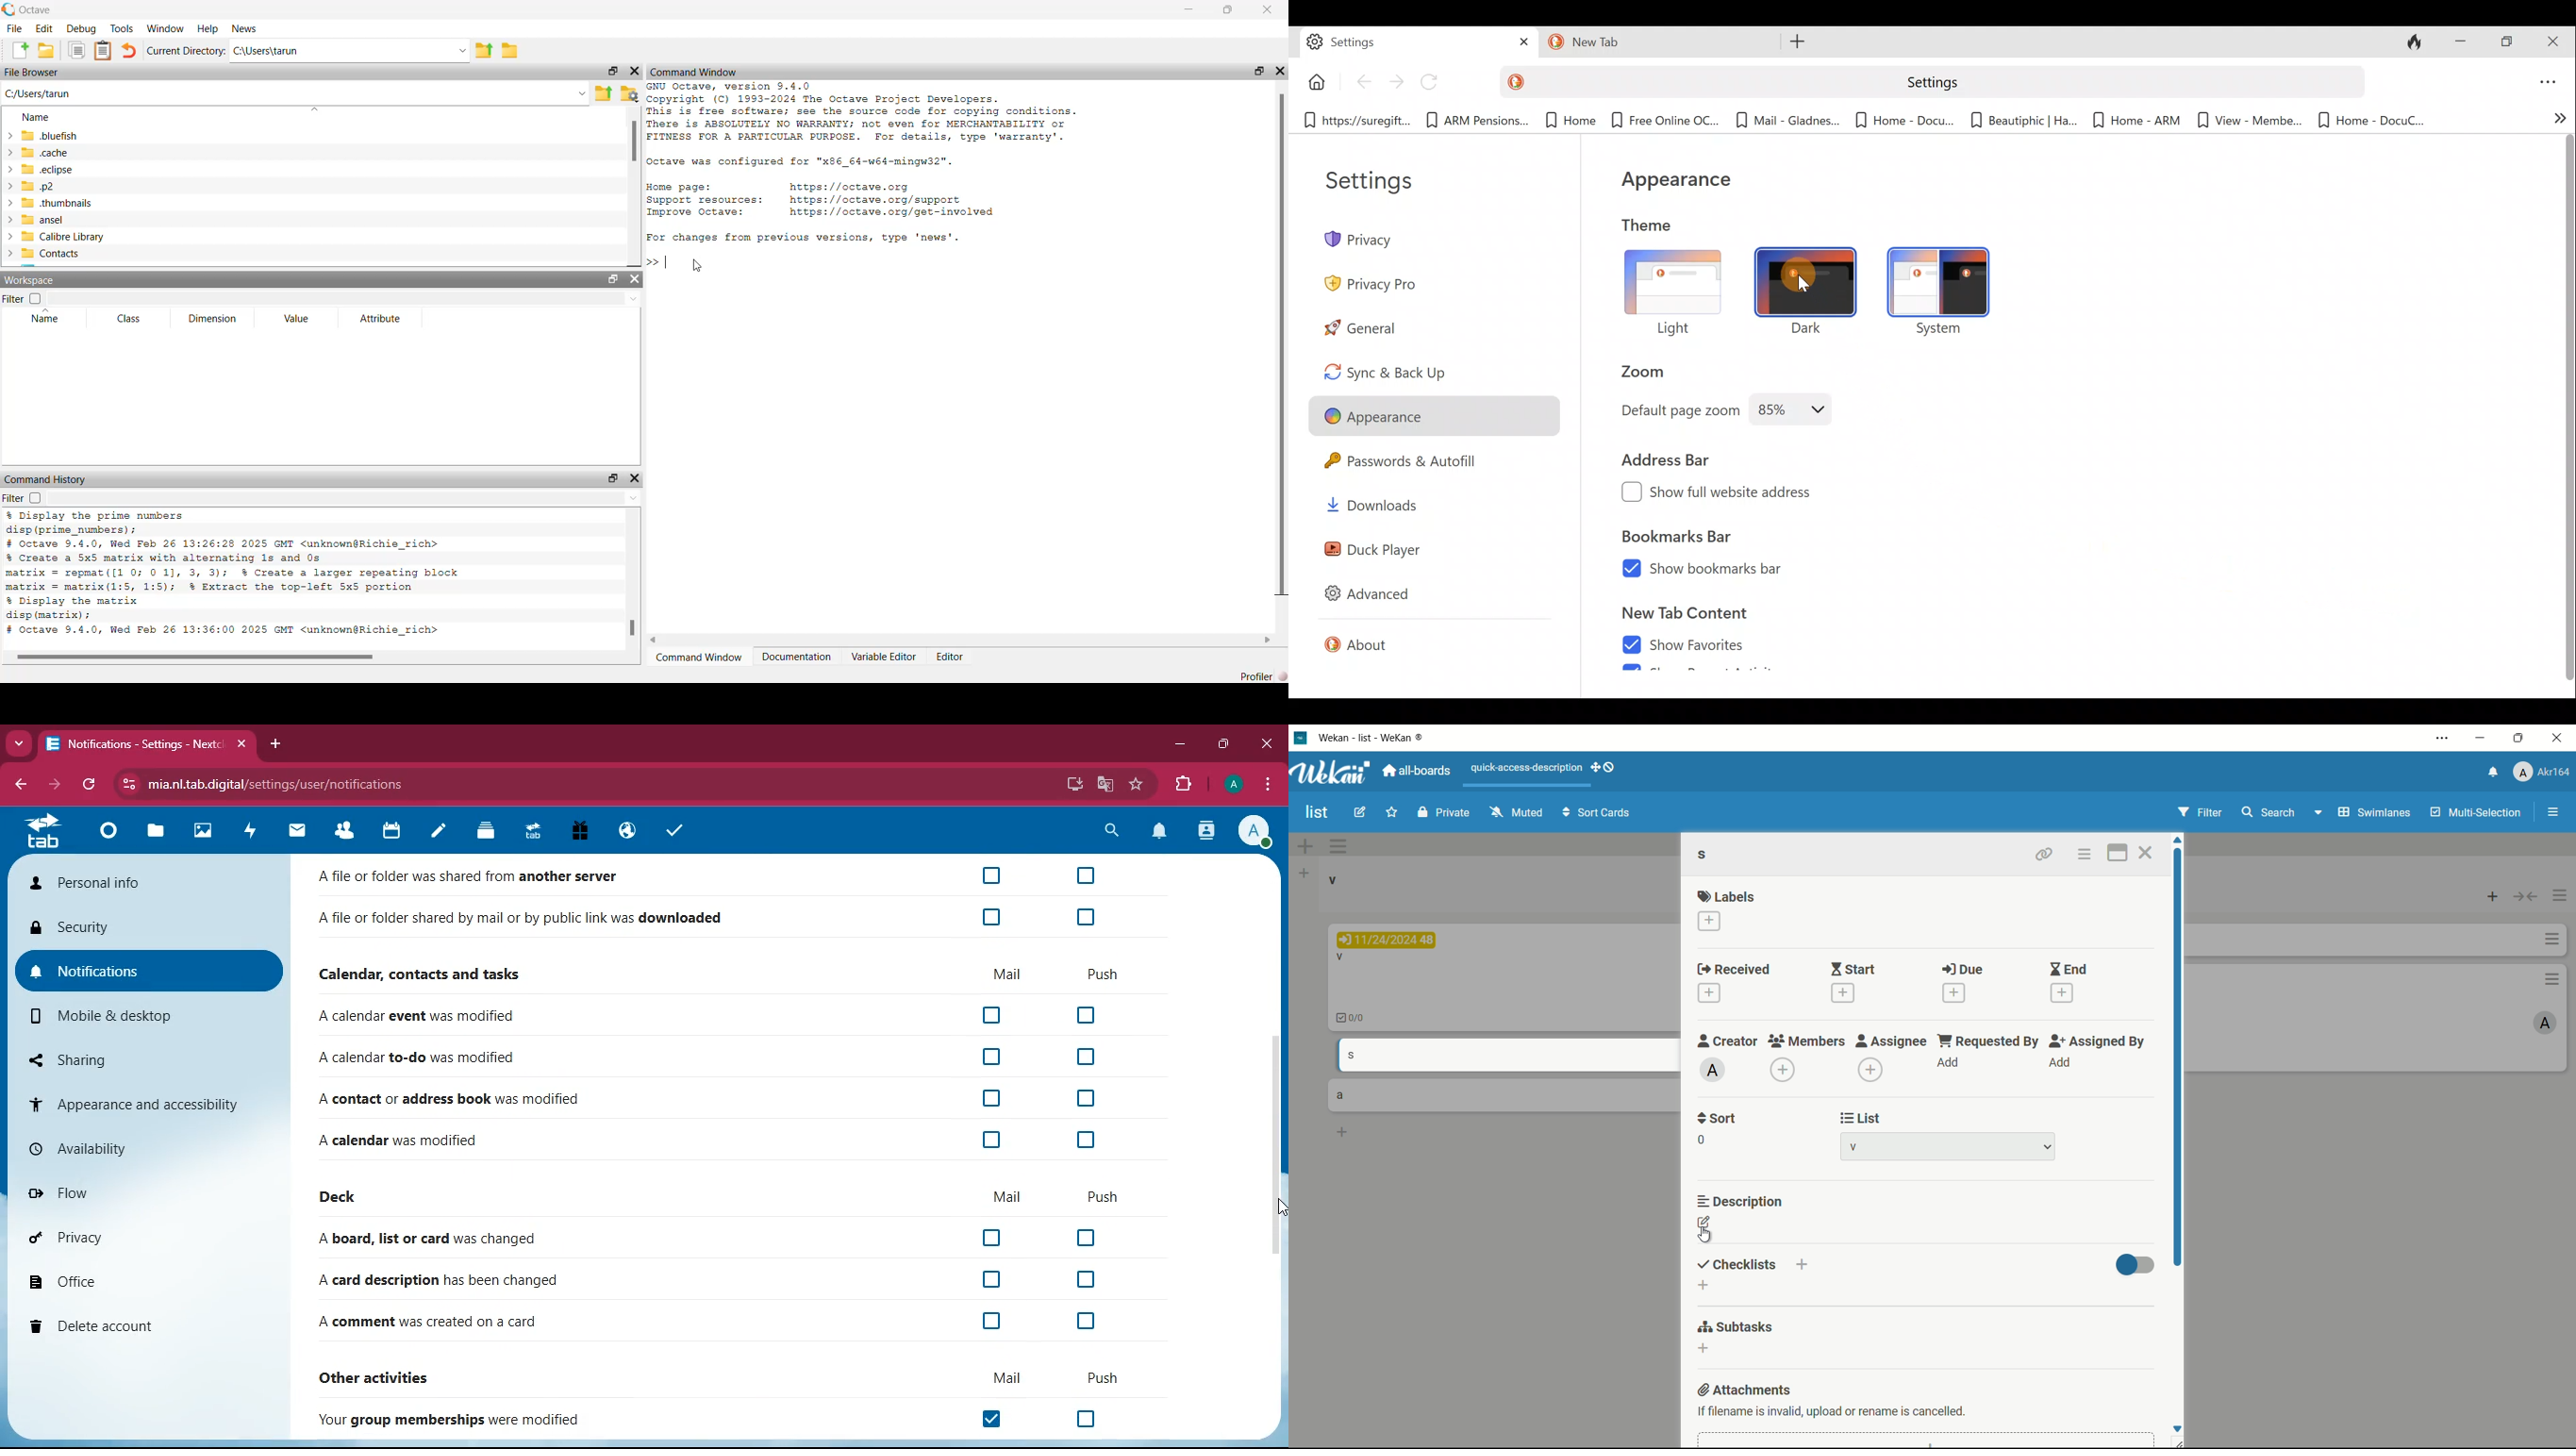 The height and width of the screenshot is (1456, 2576). Describe the element at coordinates (2442, 737) in the screenshot. I see `settings and more` at that location.